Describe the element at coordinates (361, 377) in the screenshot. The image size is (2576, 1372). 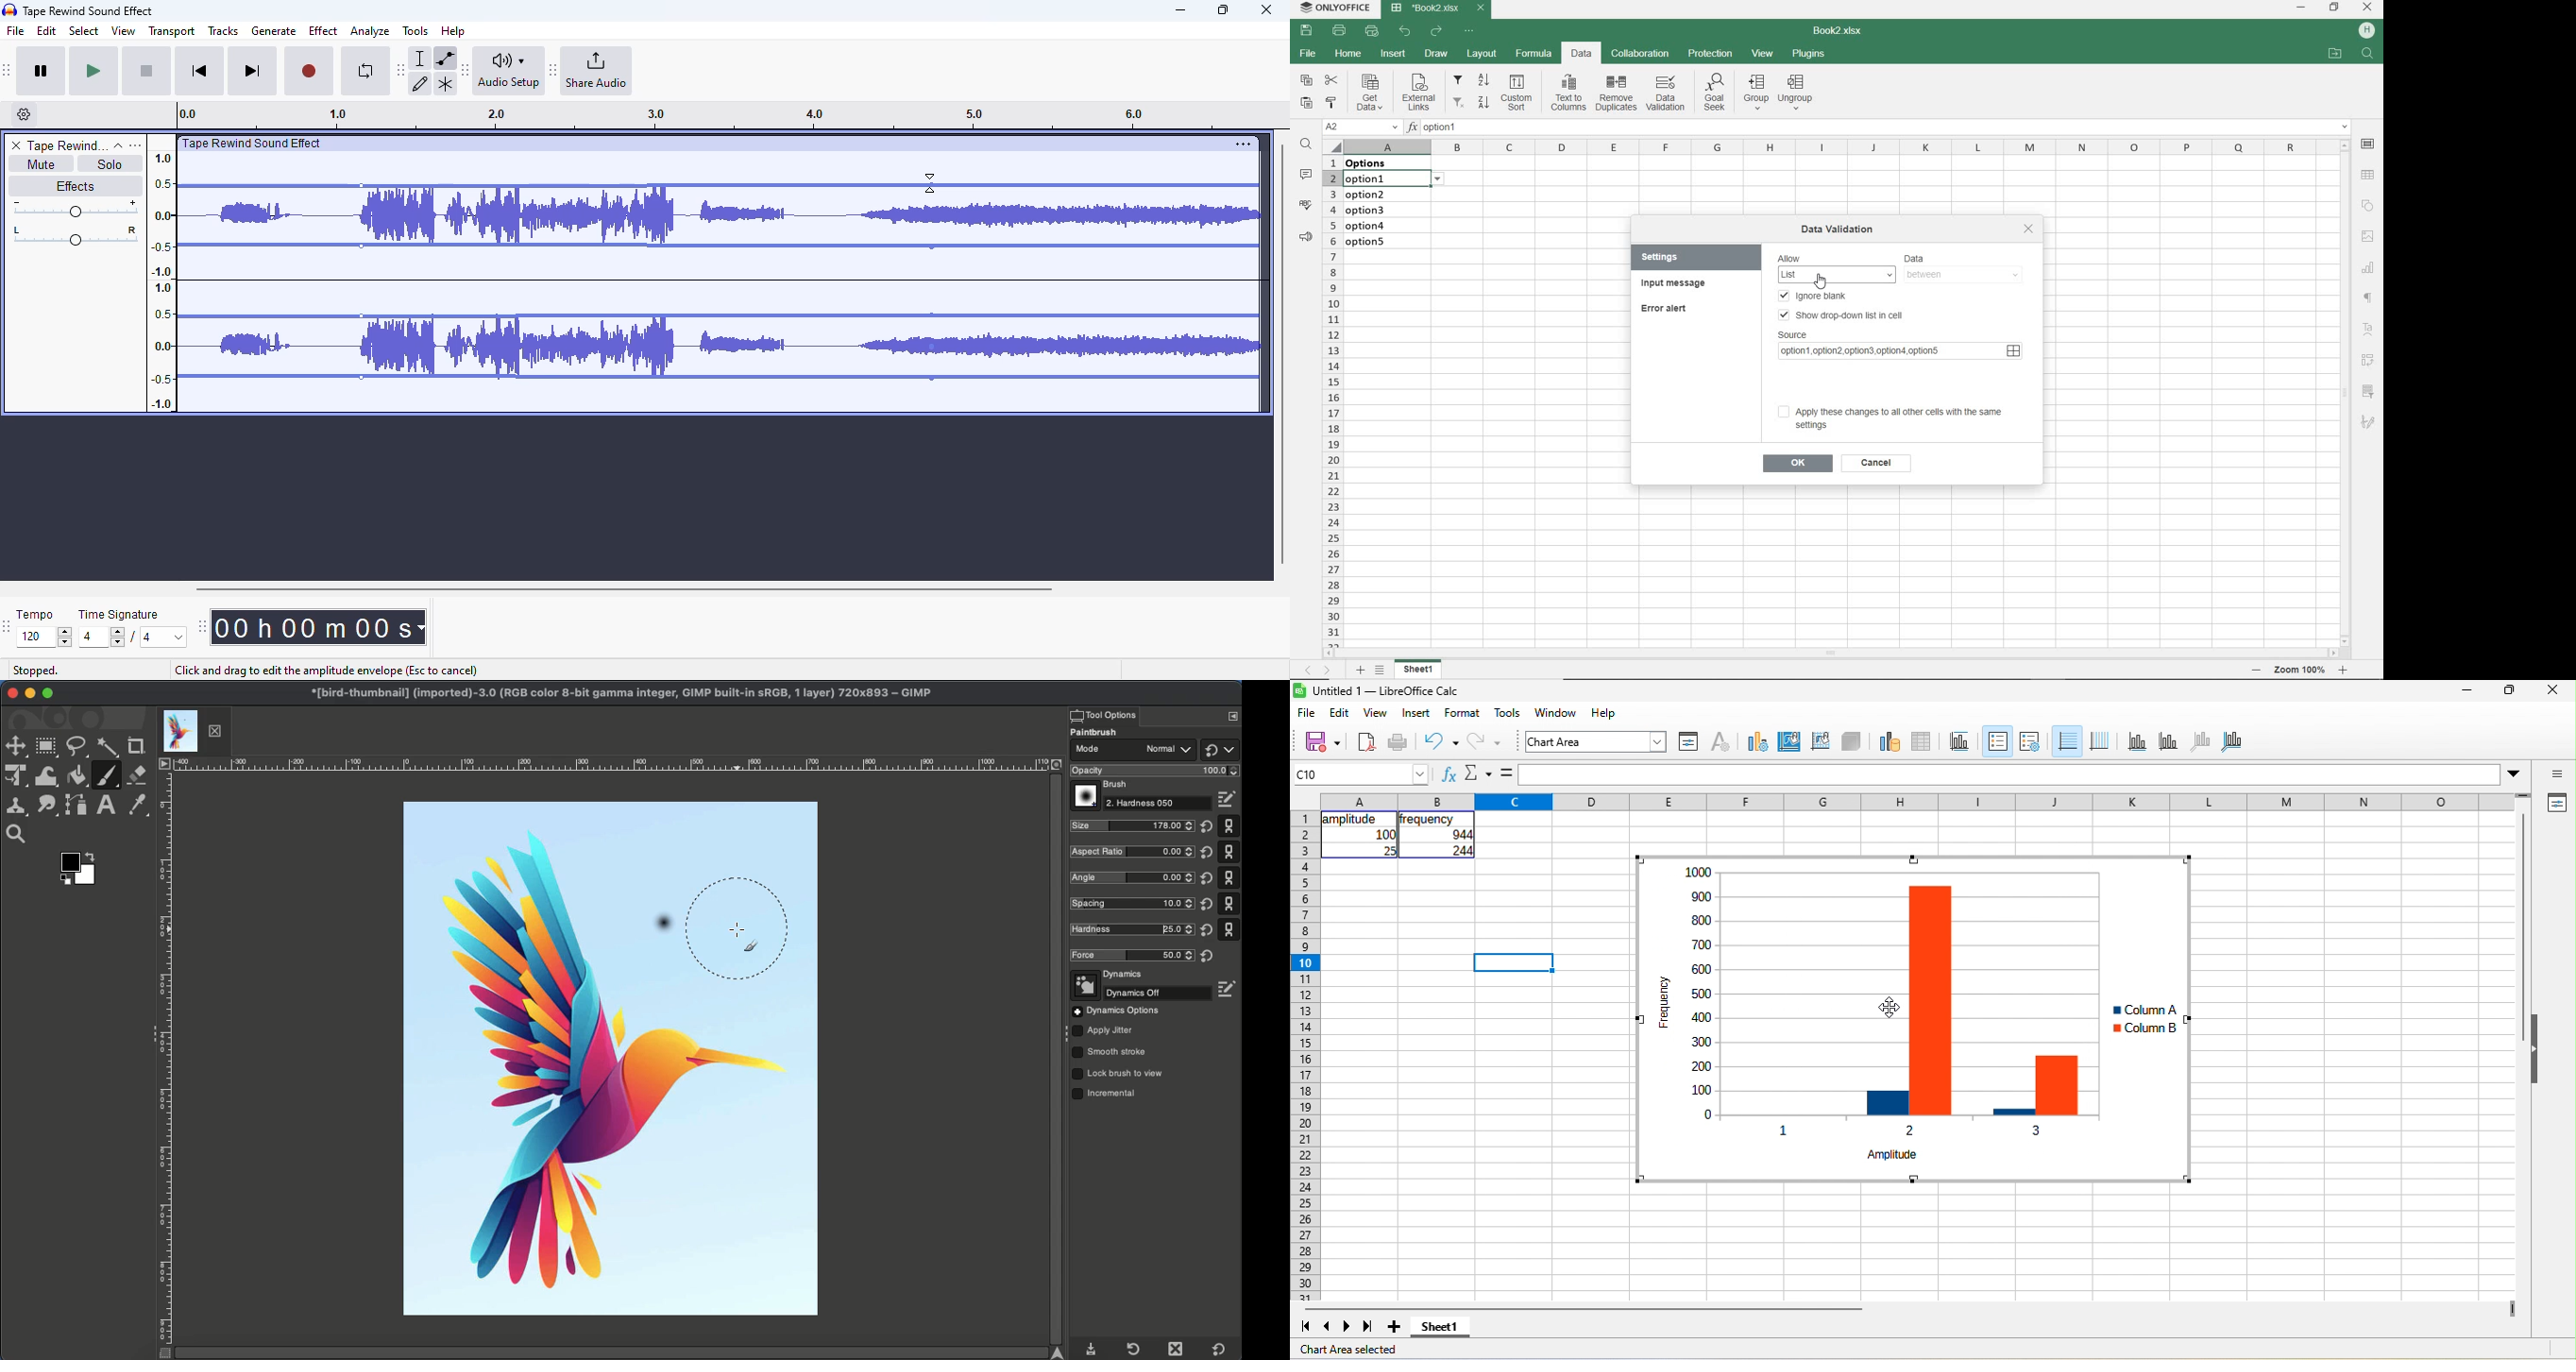
I see `control point` at that location.